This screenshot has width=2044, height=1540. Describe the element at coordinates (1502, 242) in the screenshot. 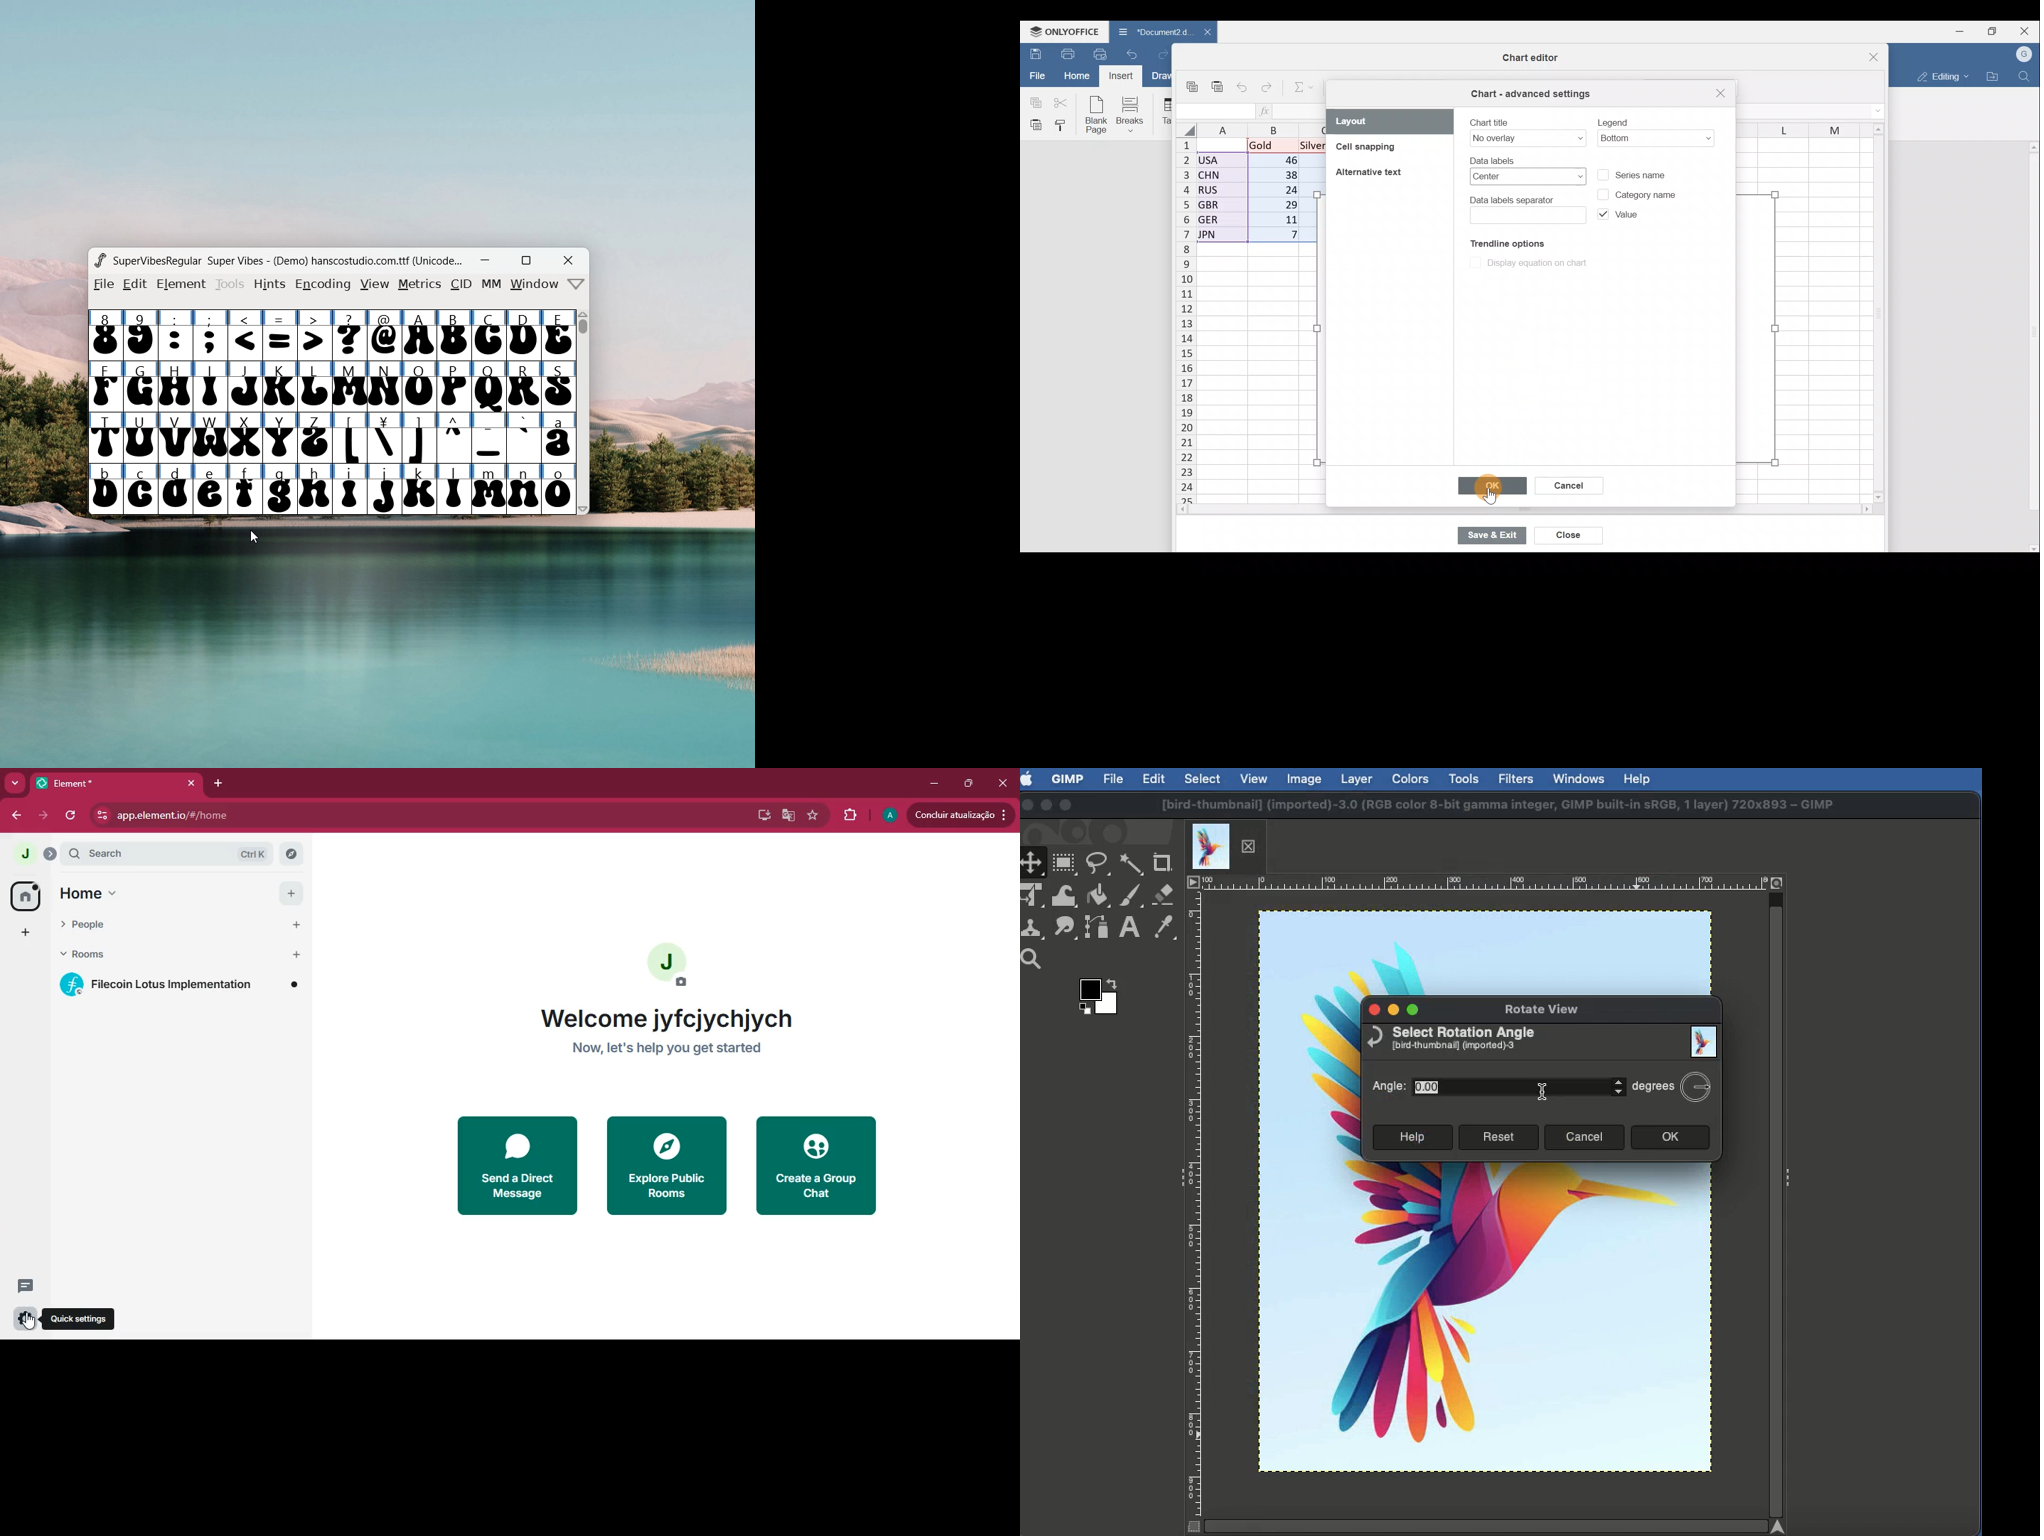

I see `Trendline options` at that location.